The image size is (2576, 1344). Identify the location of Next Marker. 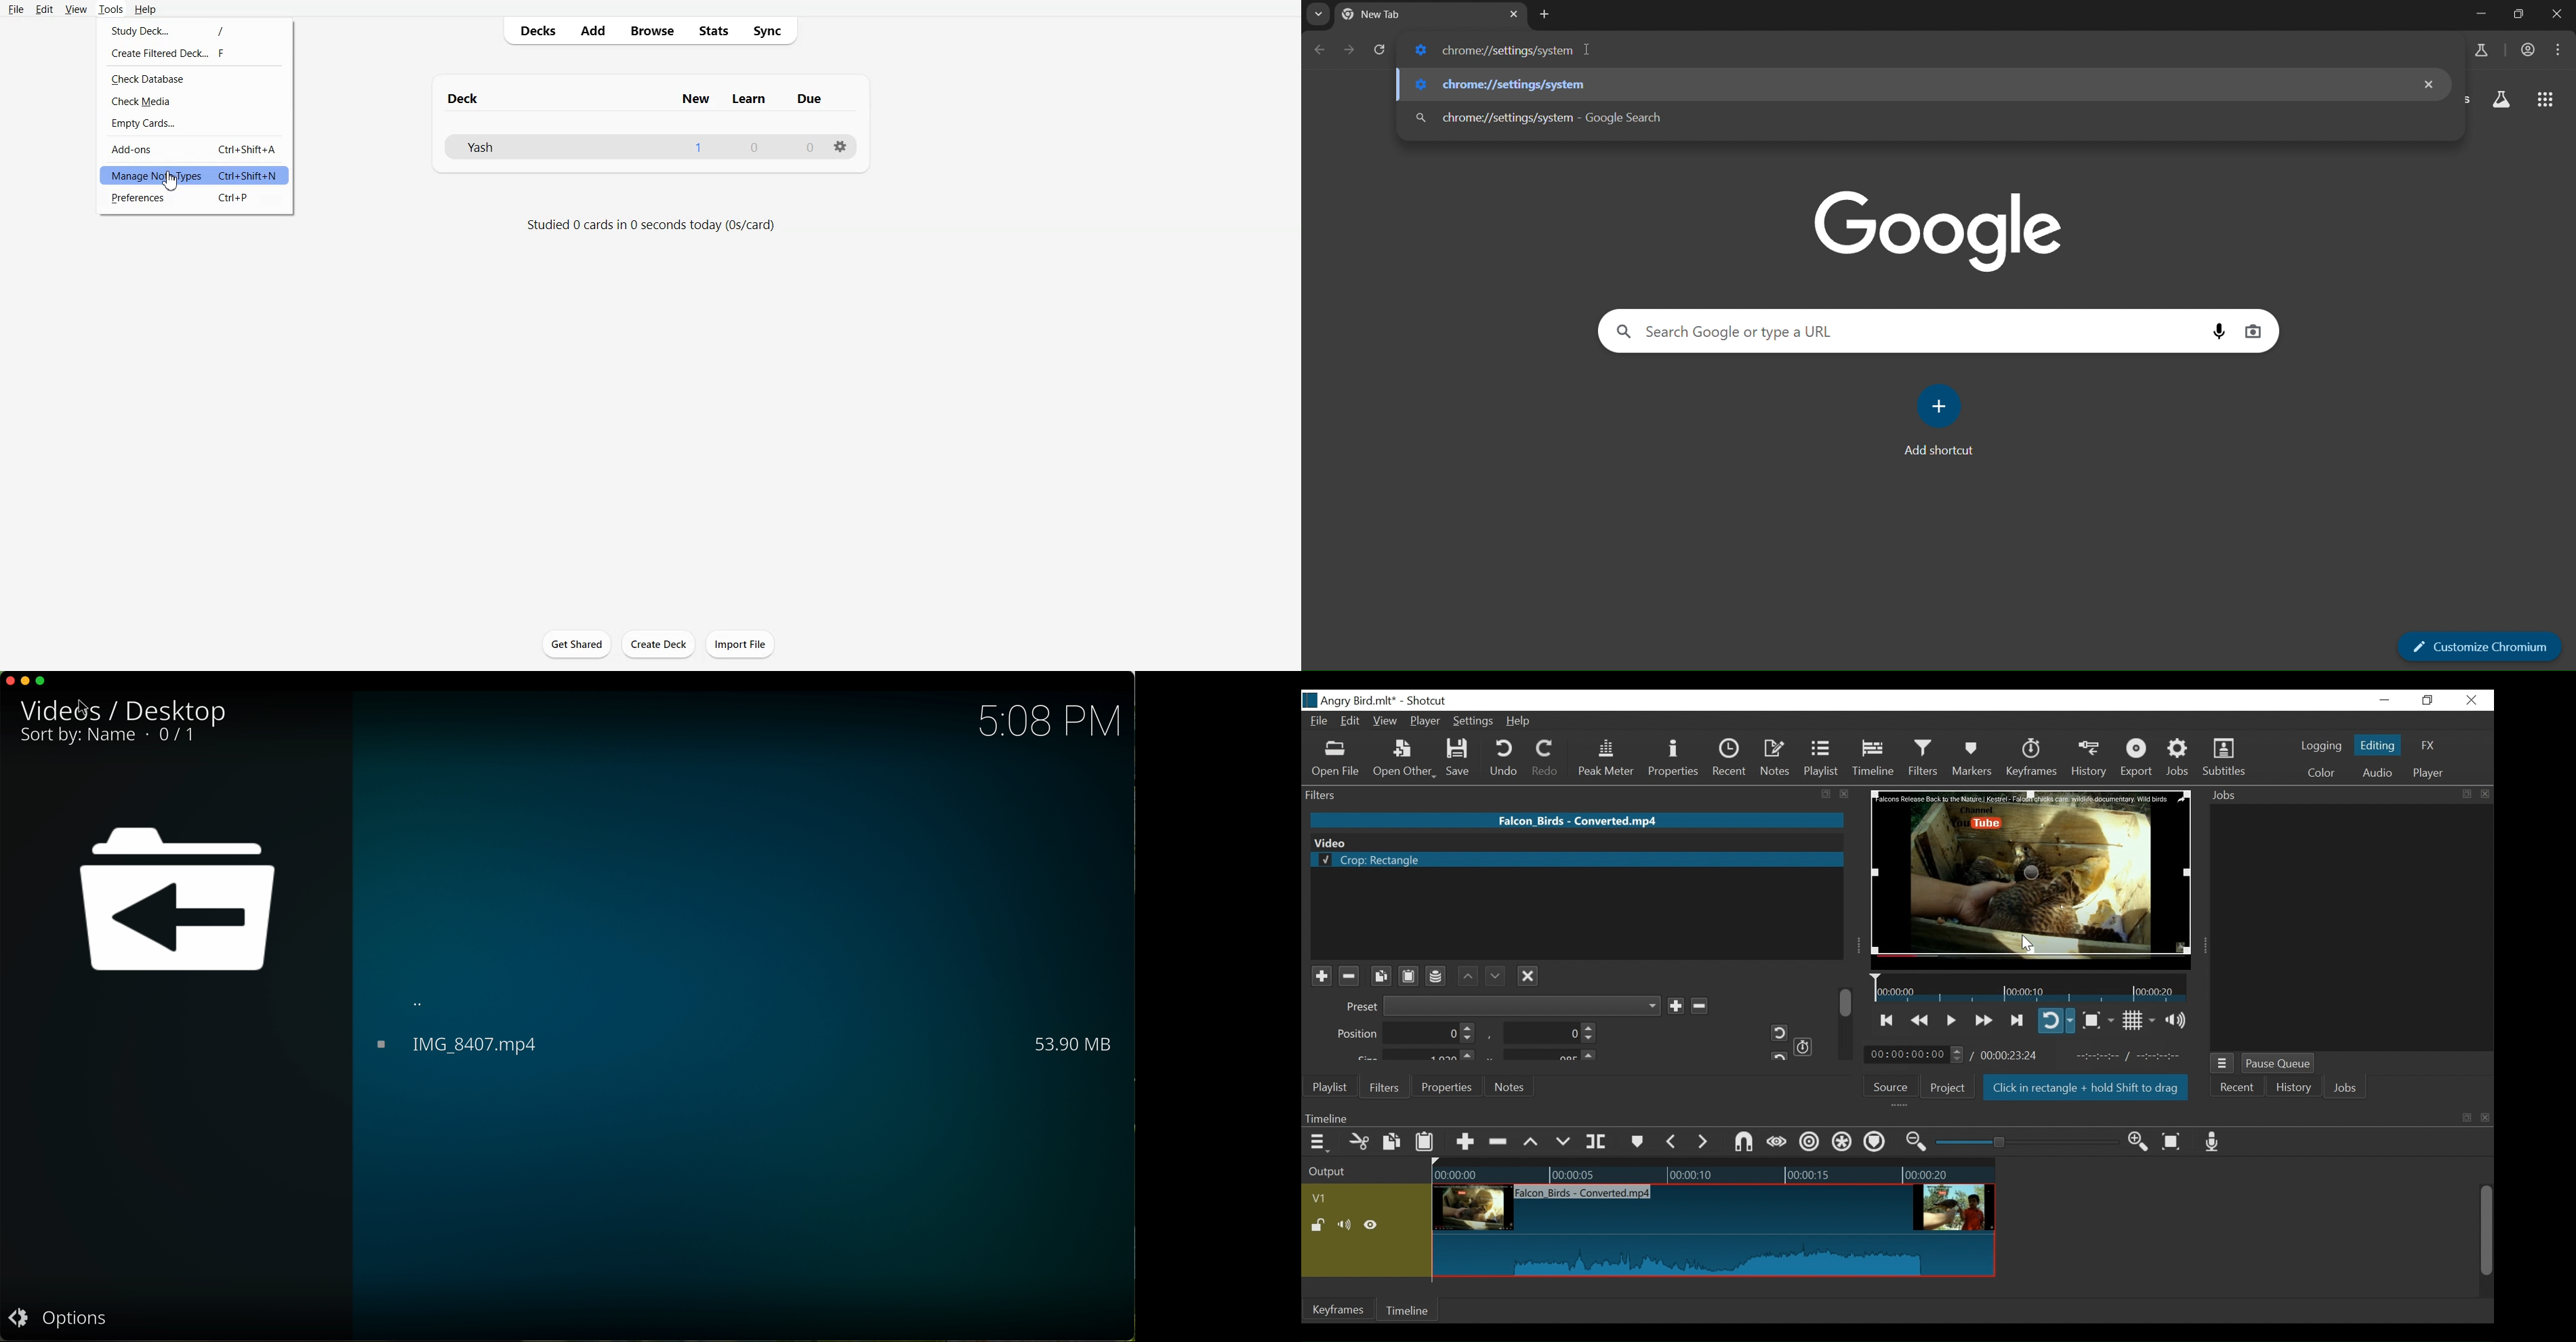
(1704, 1141).